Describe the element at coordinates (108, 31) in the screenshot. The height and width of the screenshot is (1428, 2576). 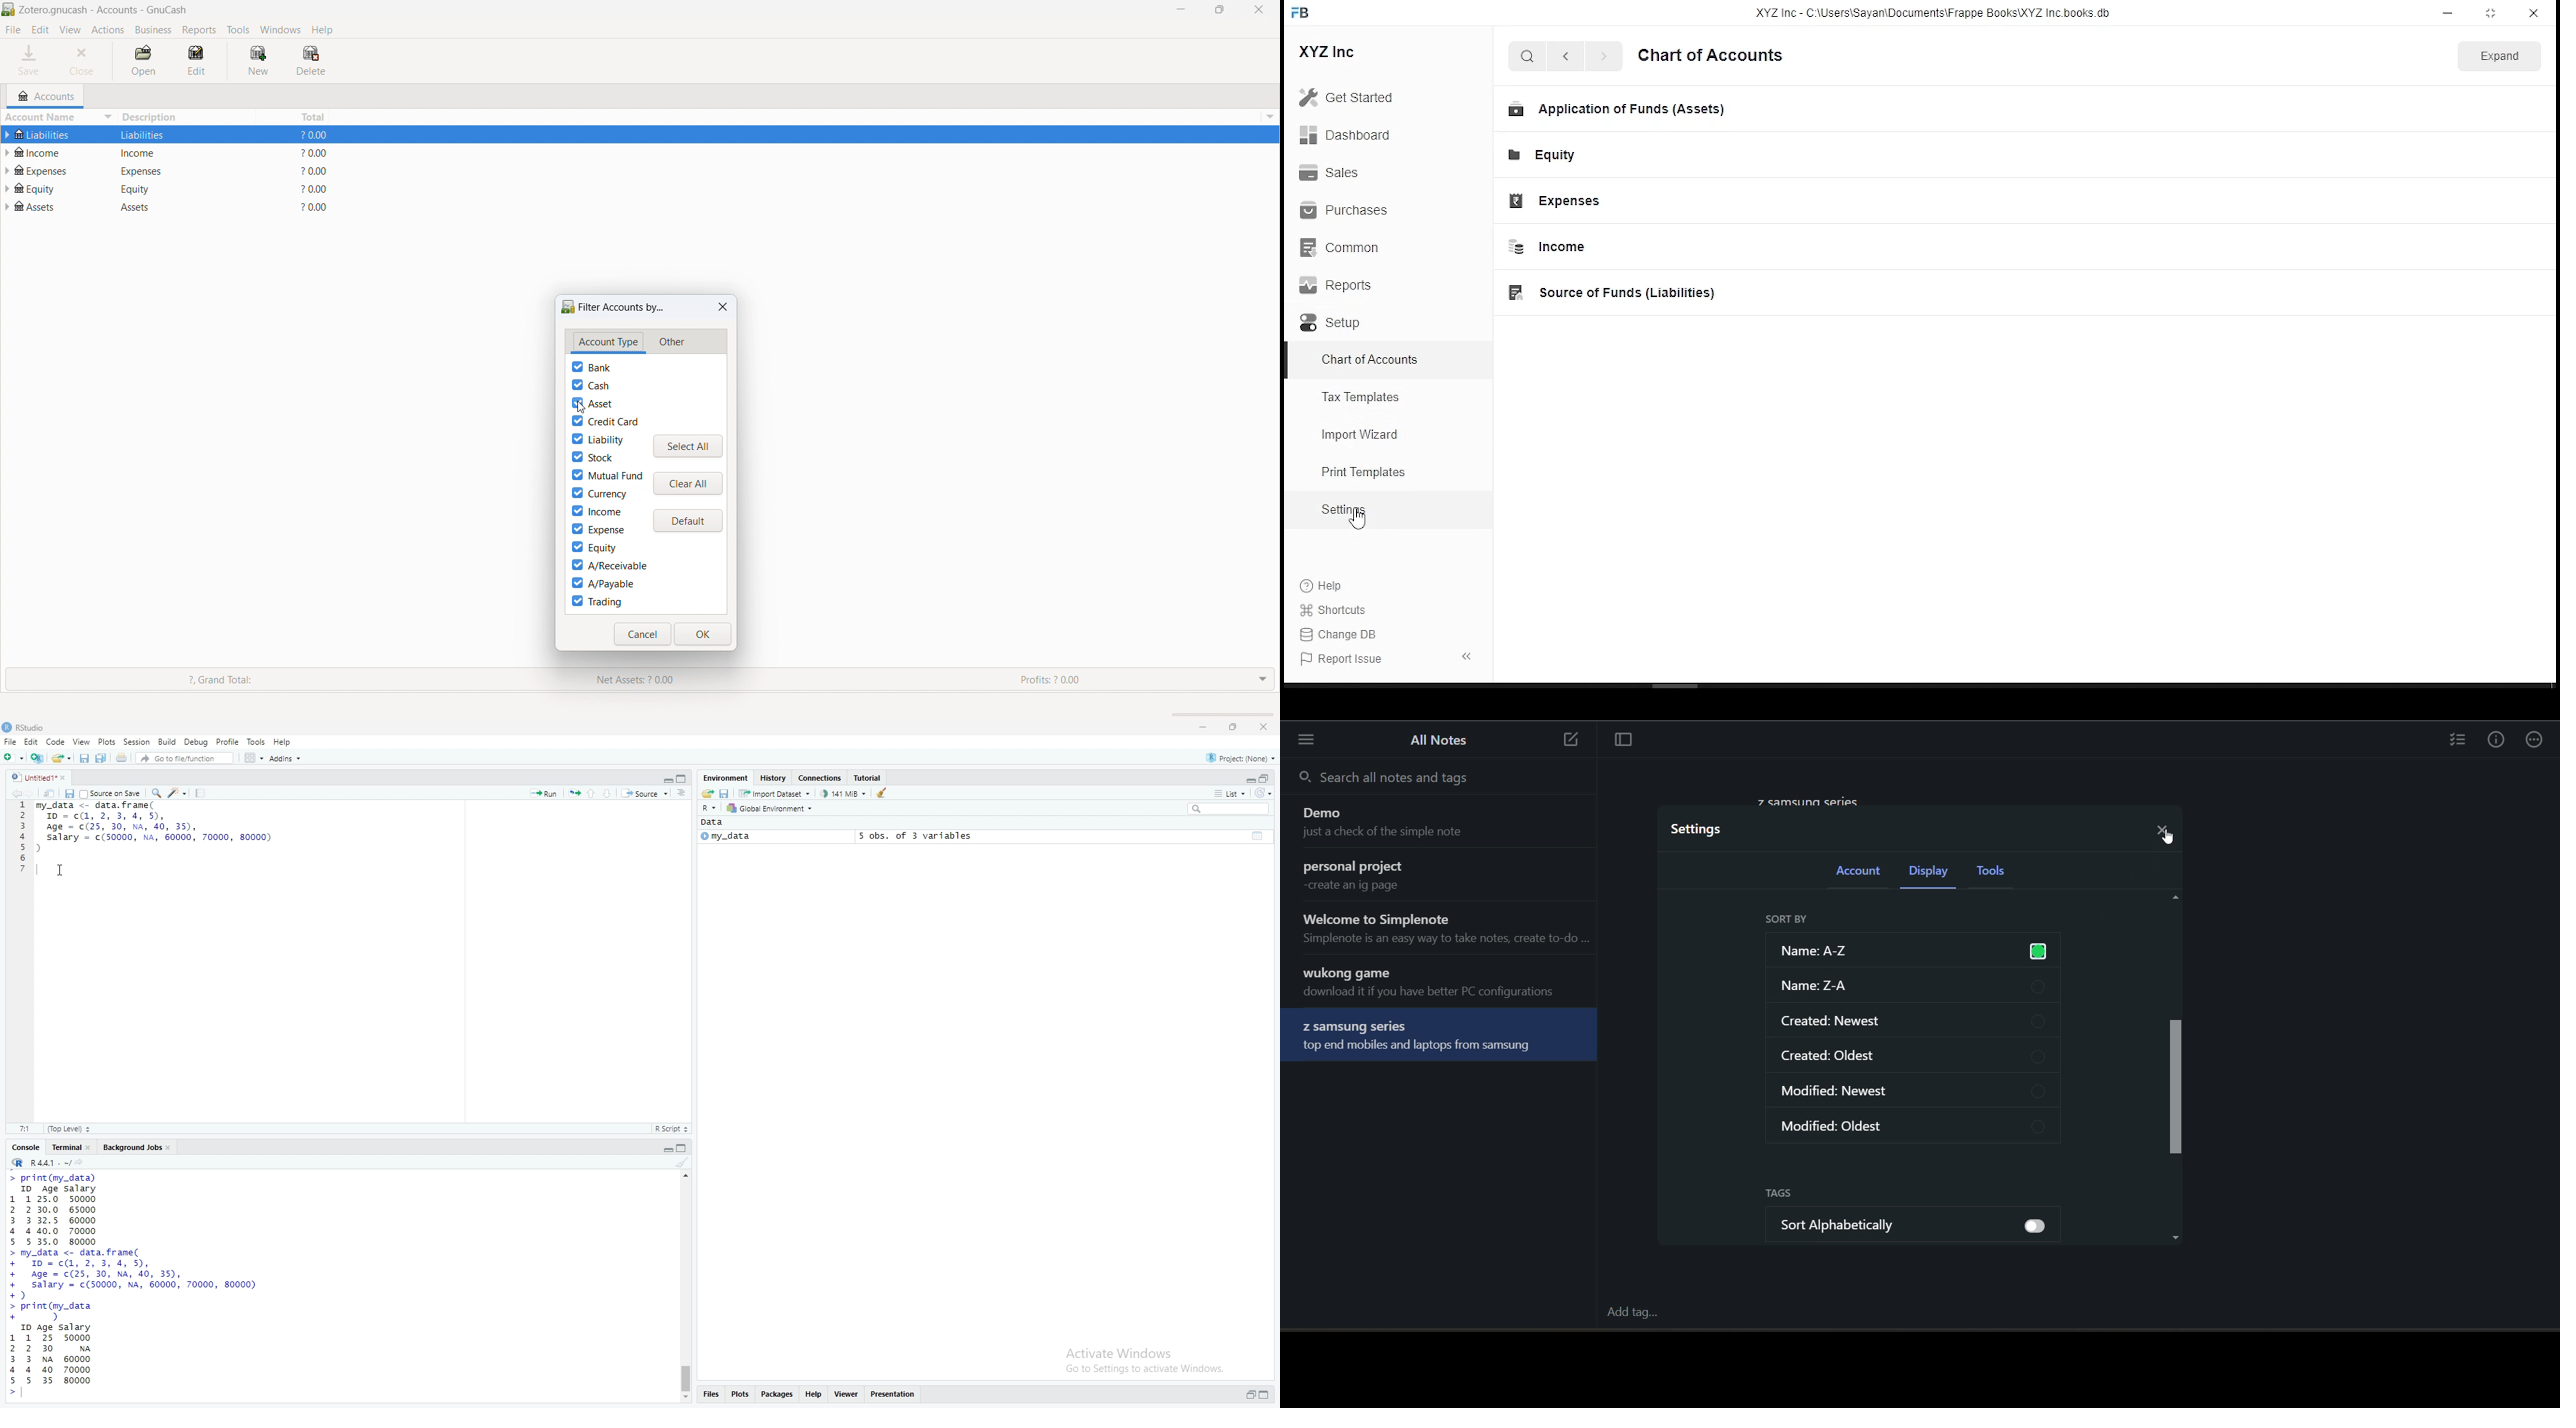
I see `actions` at that location.